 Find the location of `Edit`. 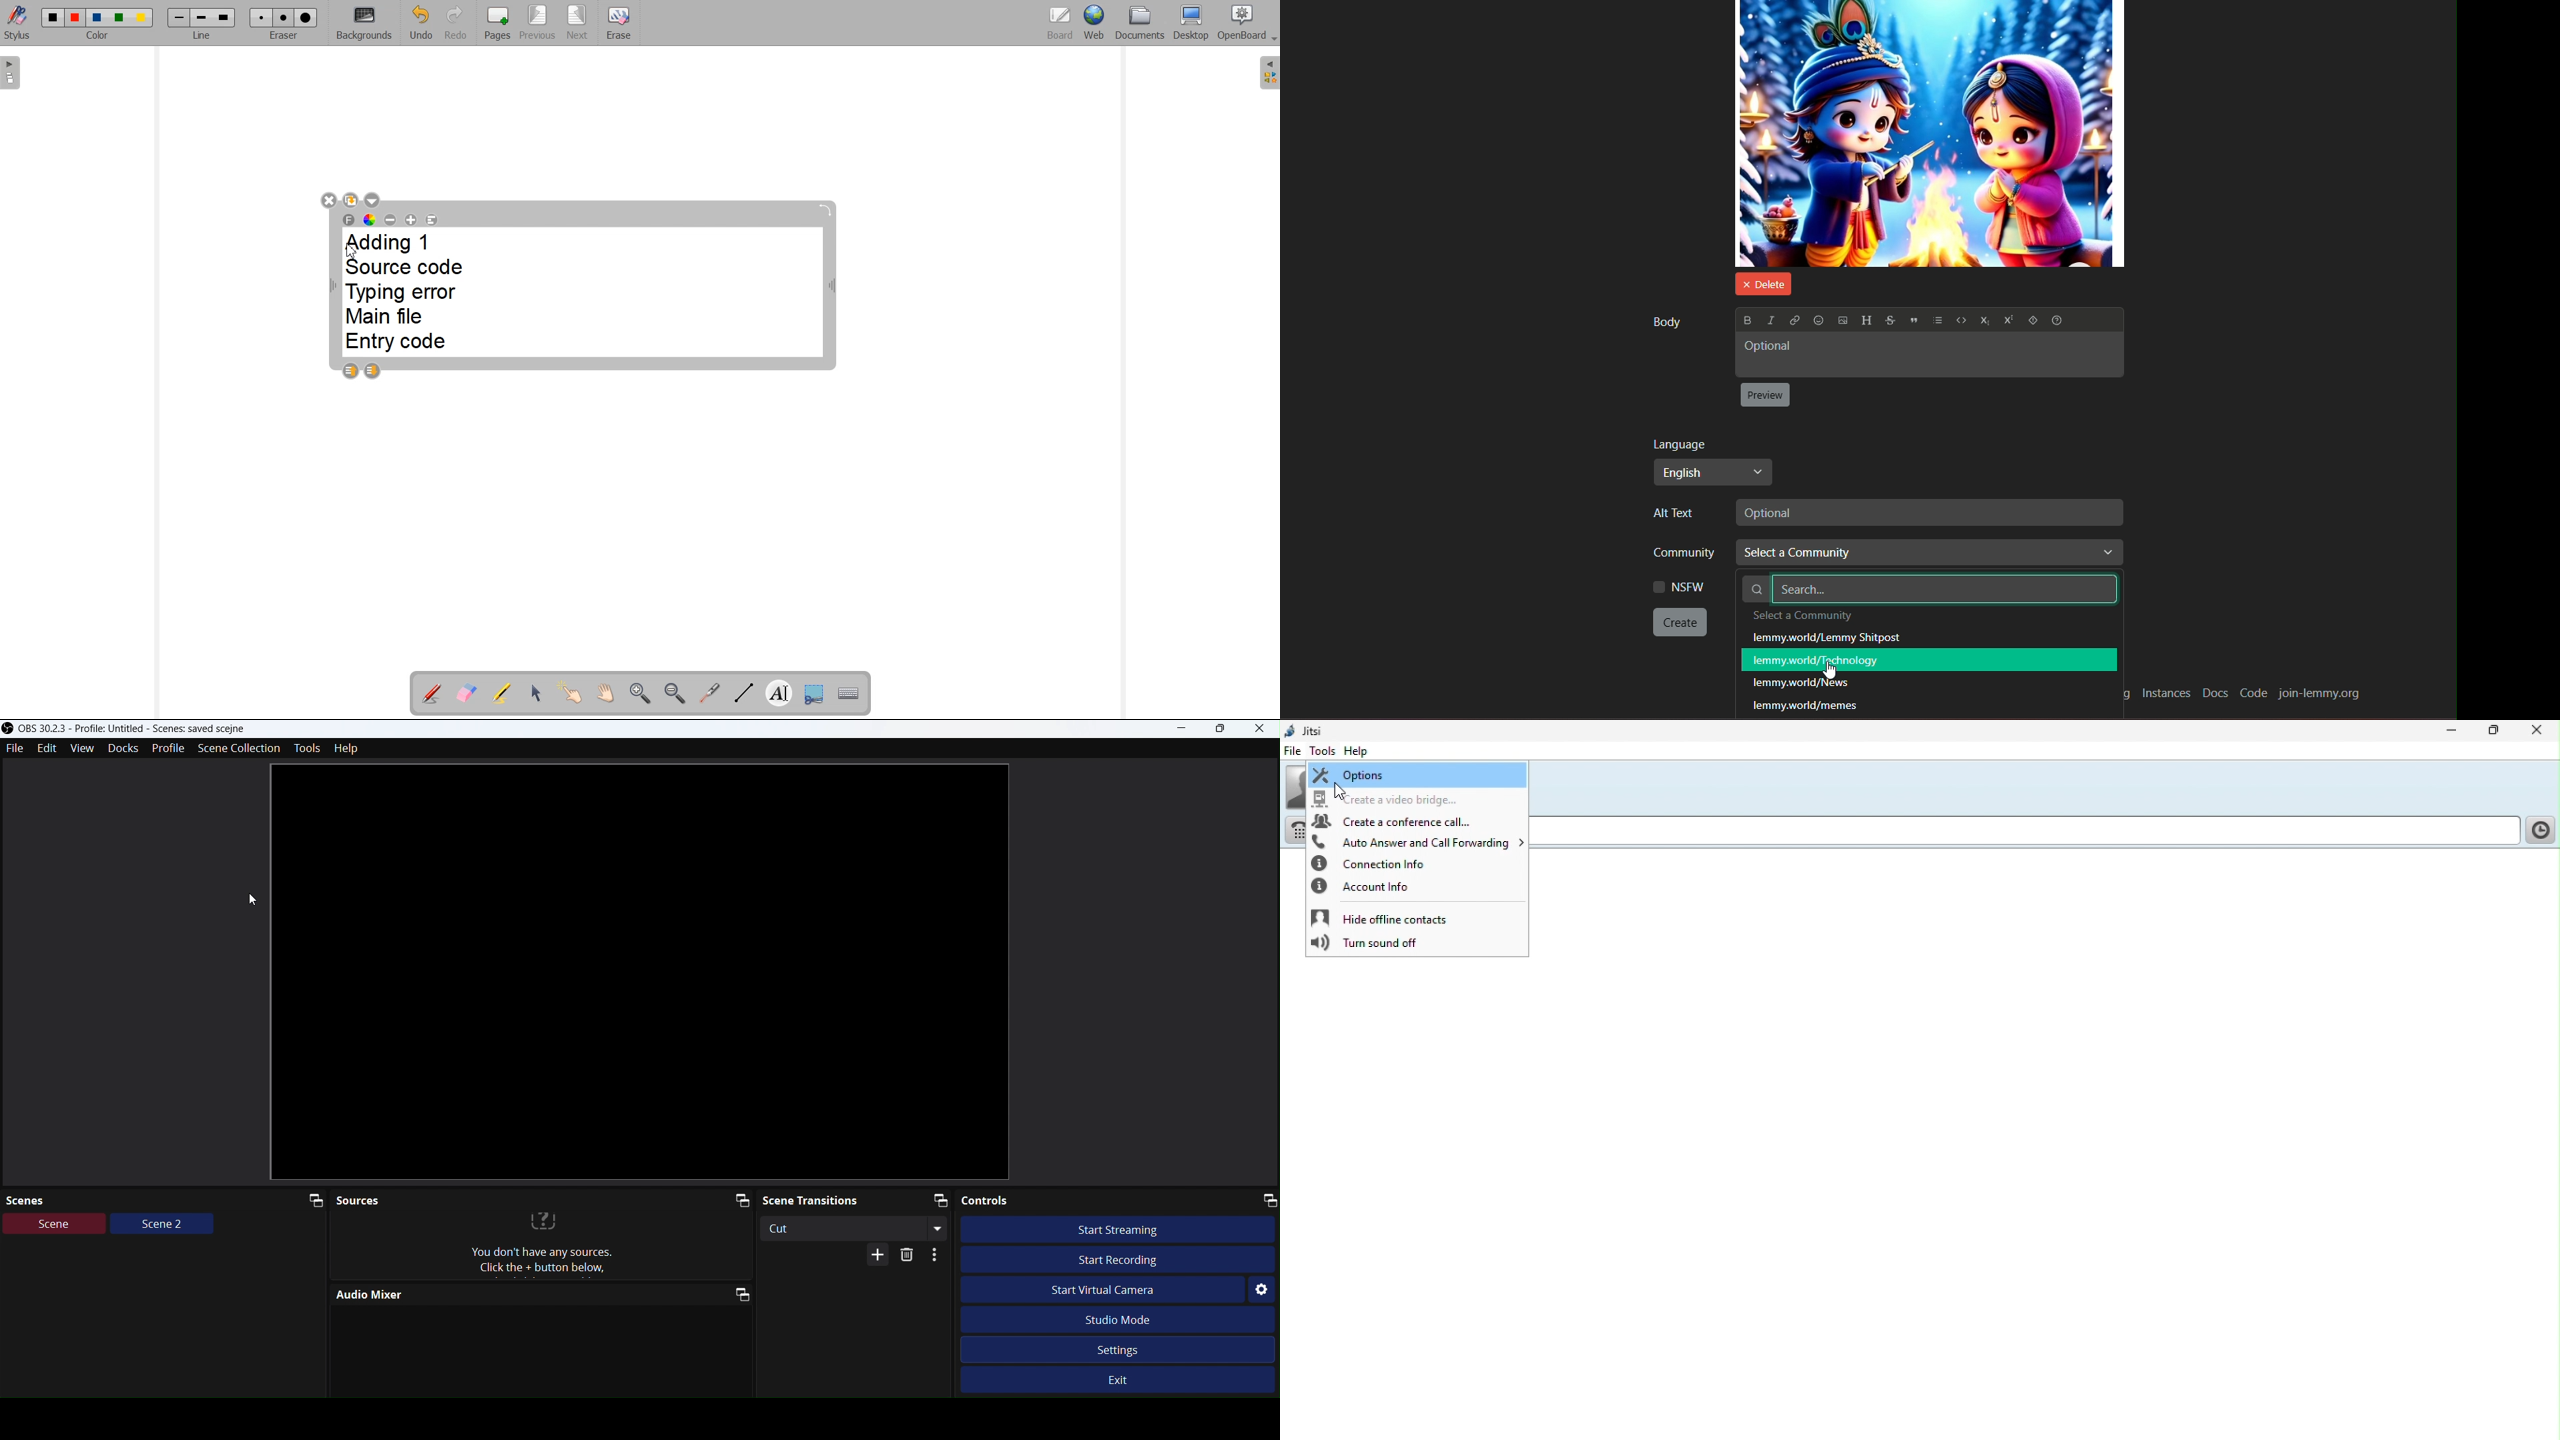

Edit is located at coordinates (50, 747).